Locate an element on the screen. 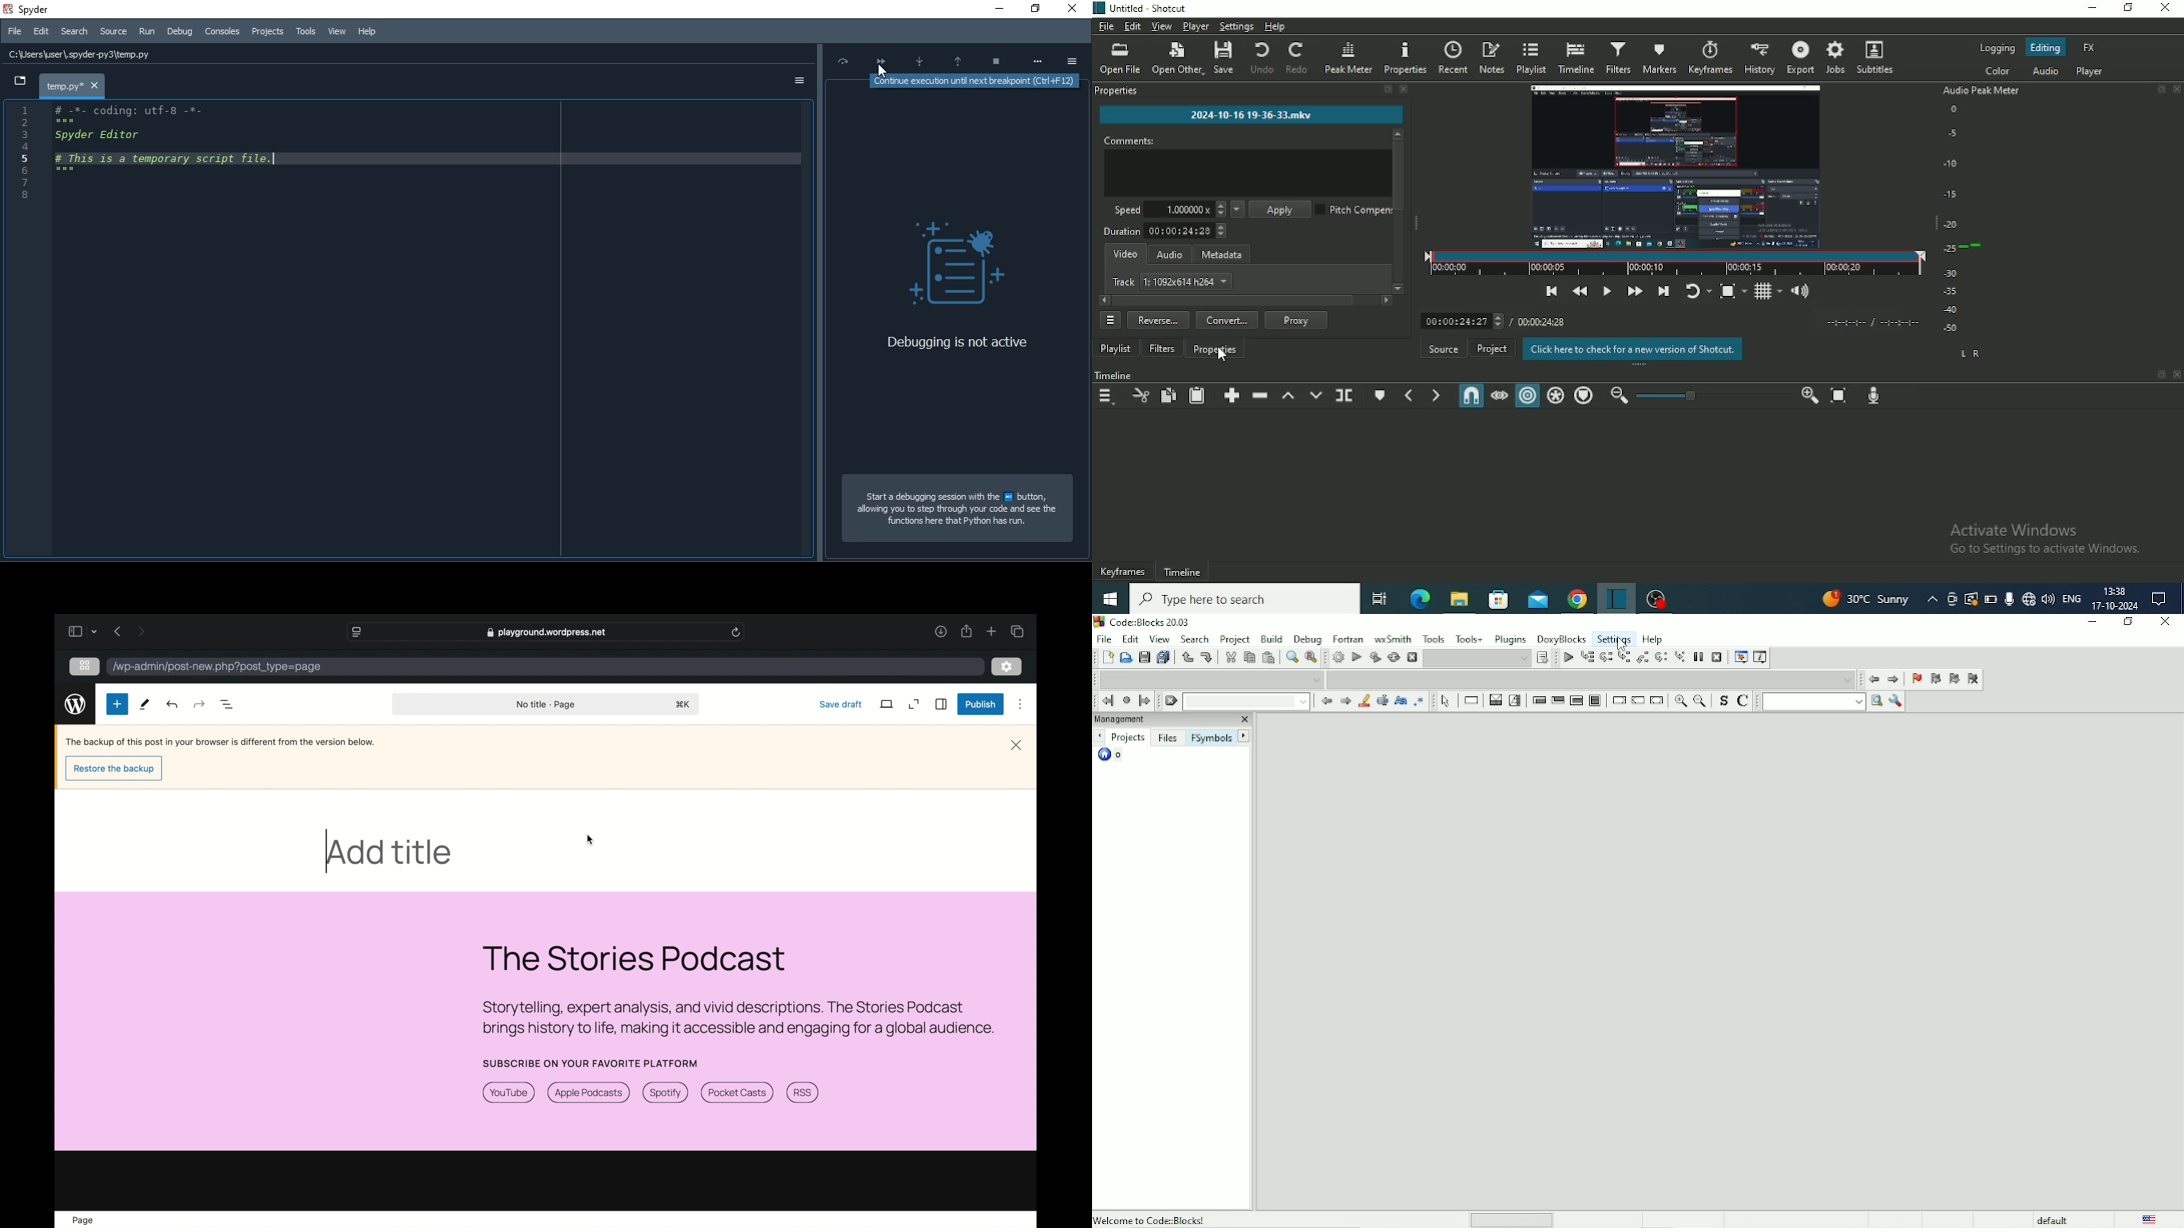  Consoles is located at coordinates (221, 31).